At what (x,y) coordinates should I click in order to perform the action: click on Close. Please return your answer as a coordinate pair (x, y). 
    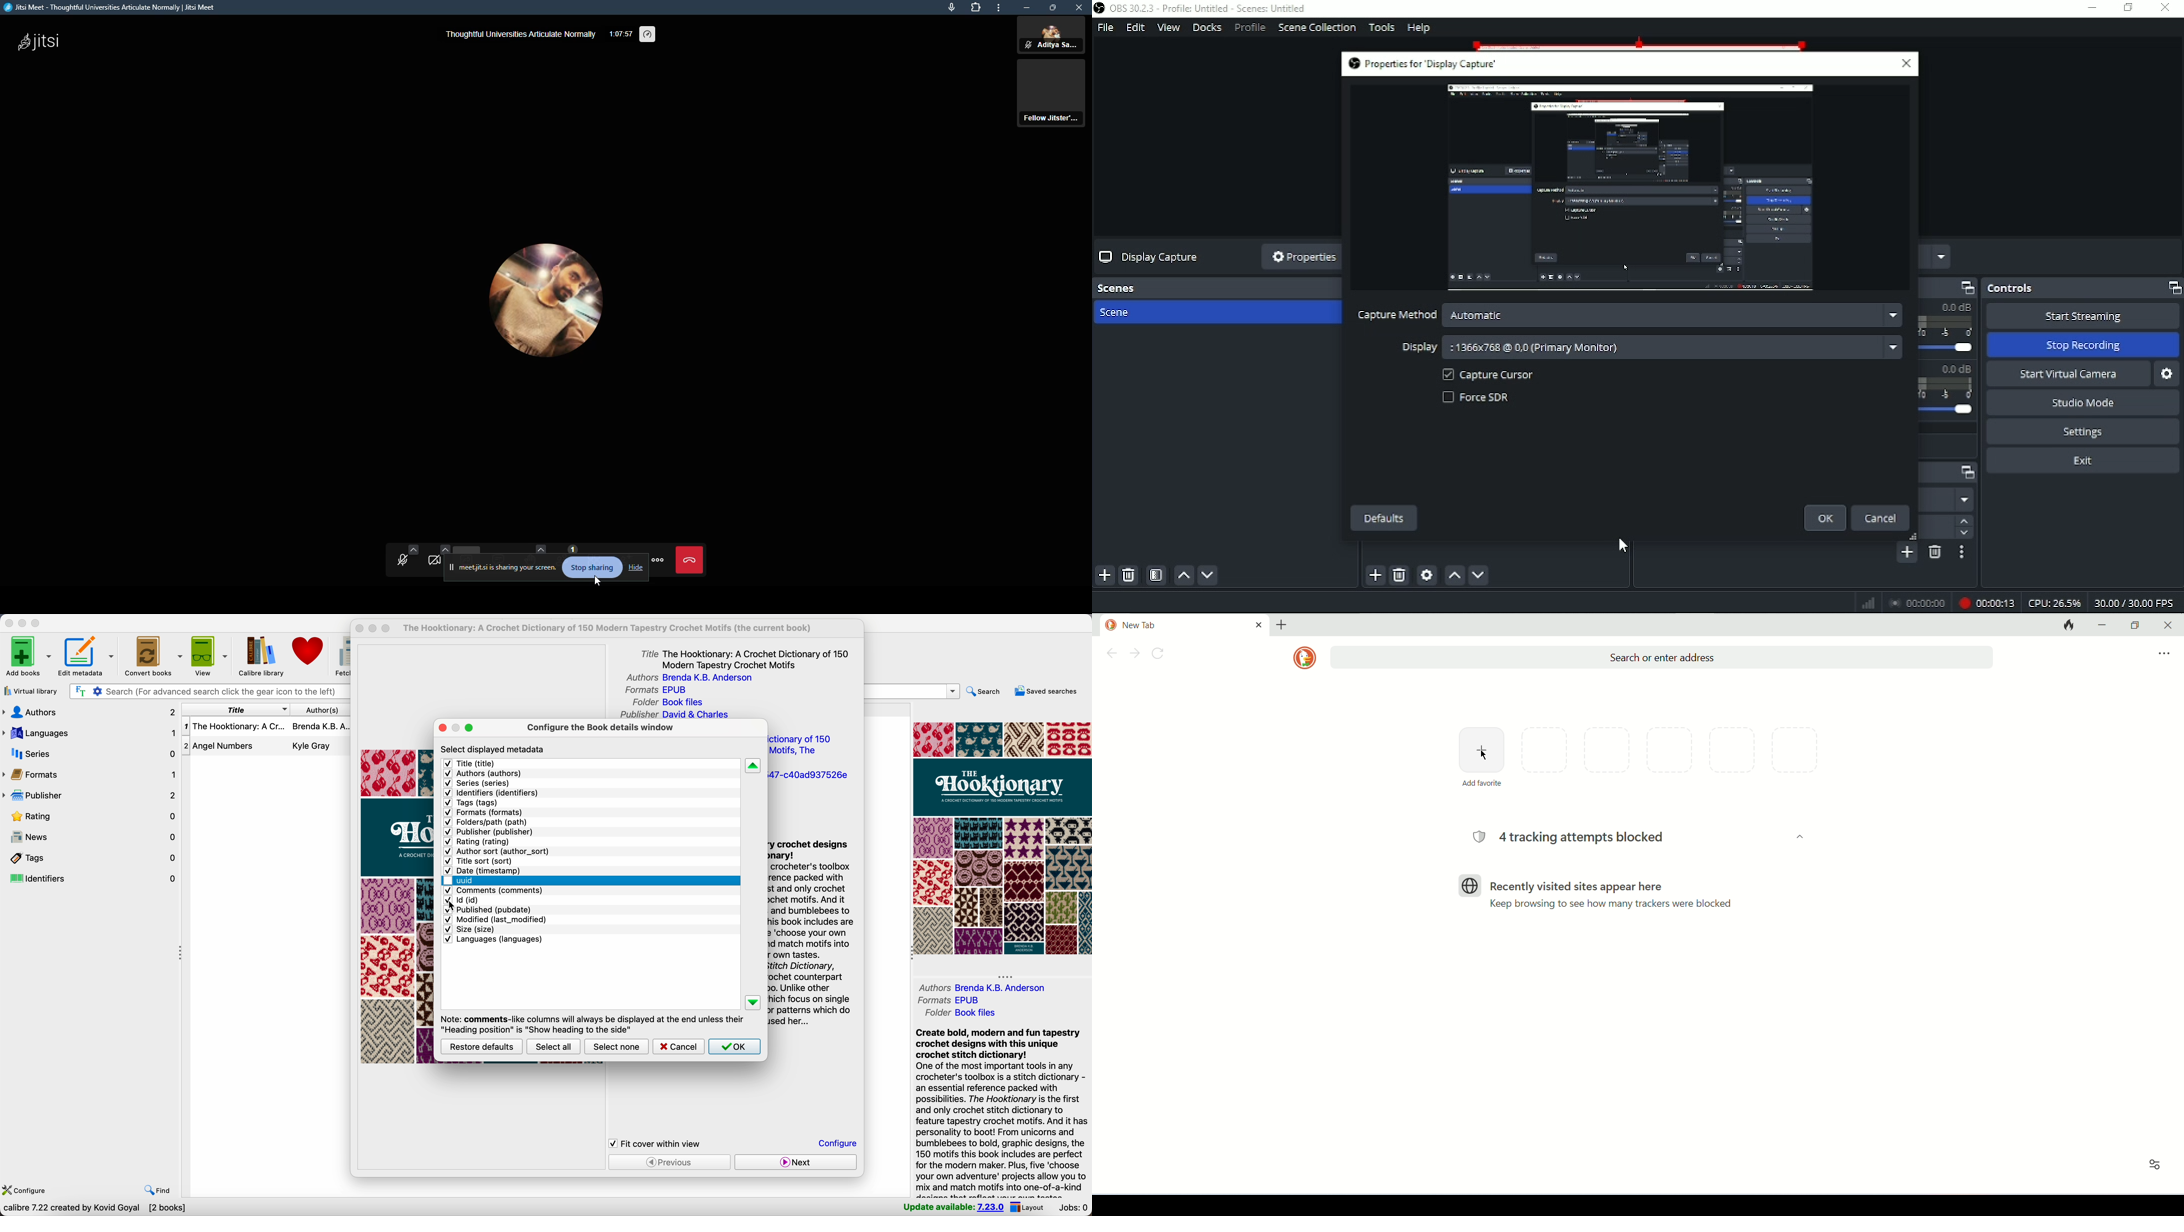
    Looking at the image, I should click on (1907, 64).